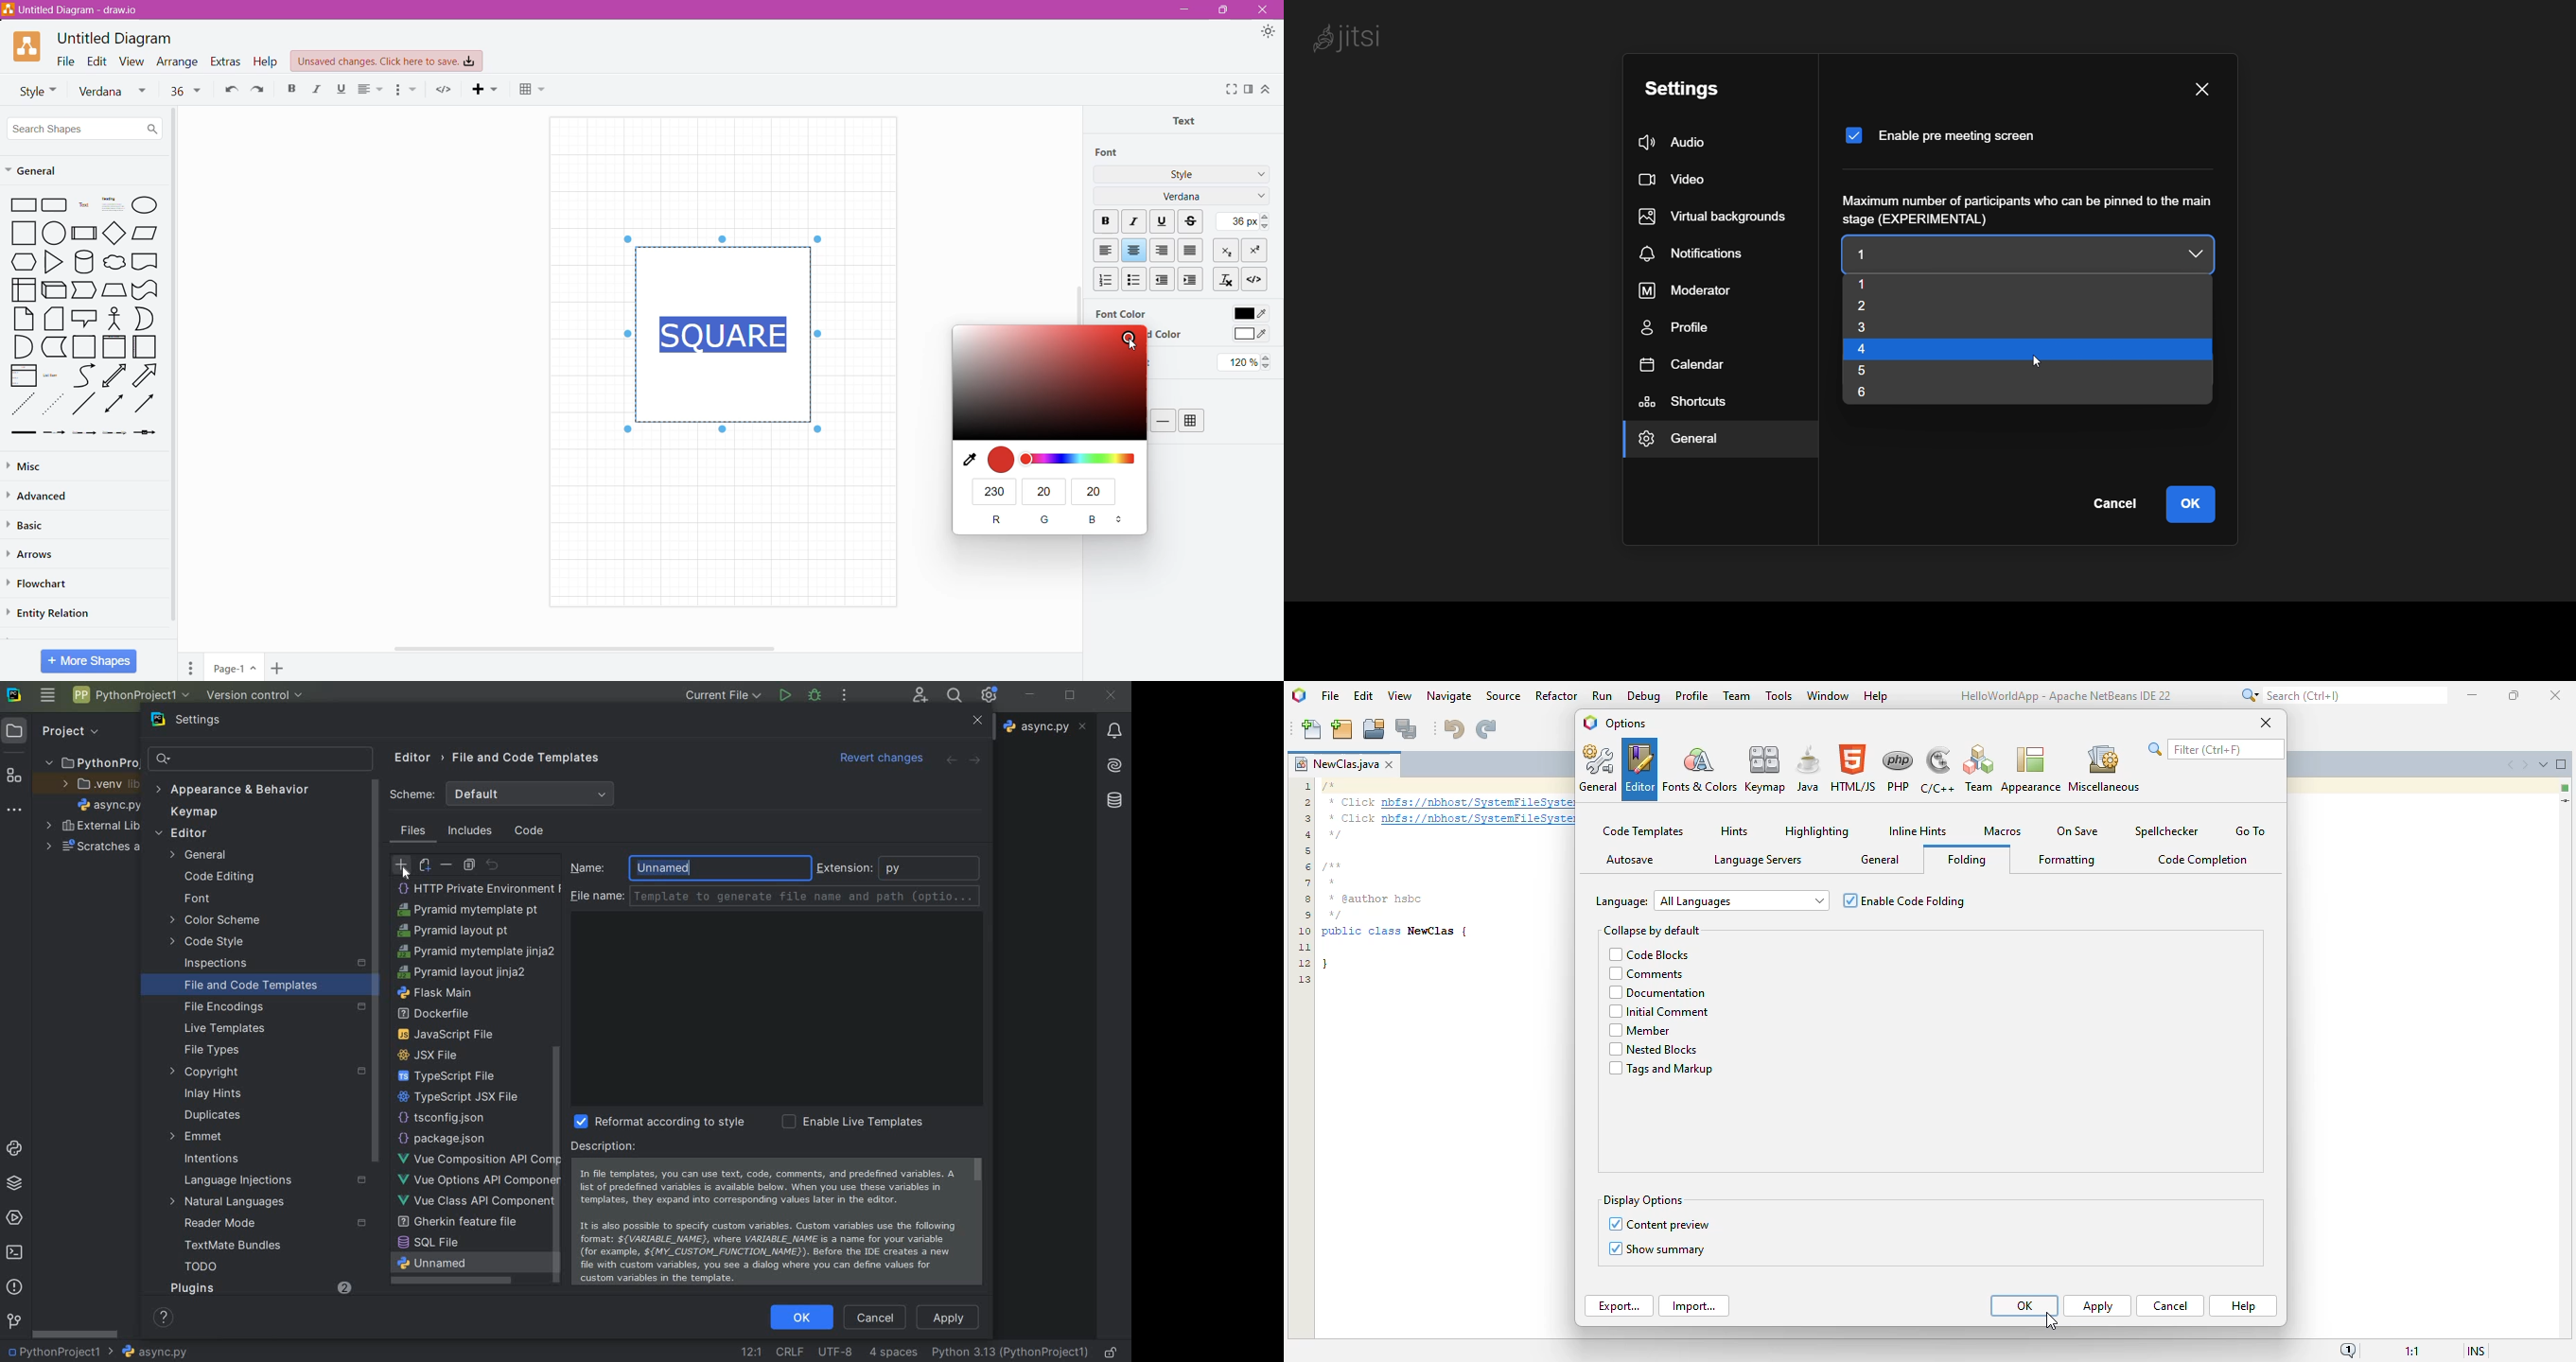 Image resolution: width=2576 pixels, height=1372 pixels. What do you see at coordinates (1939, 770) in the screenshot?
I see `C/C++` at bounding box center [1939, 770].